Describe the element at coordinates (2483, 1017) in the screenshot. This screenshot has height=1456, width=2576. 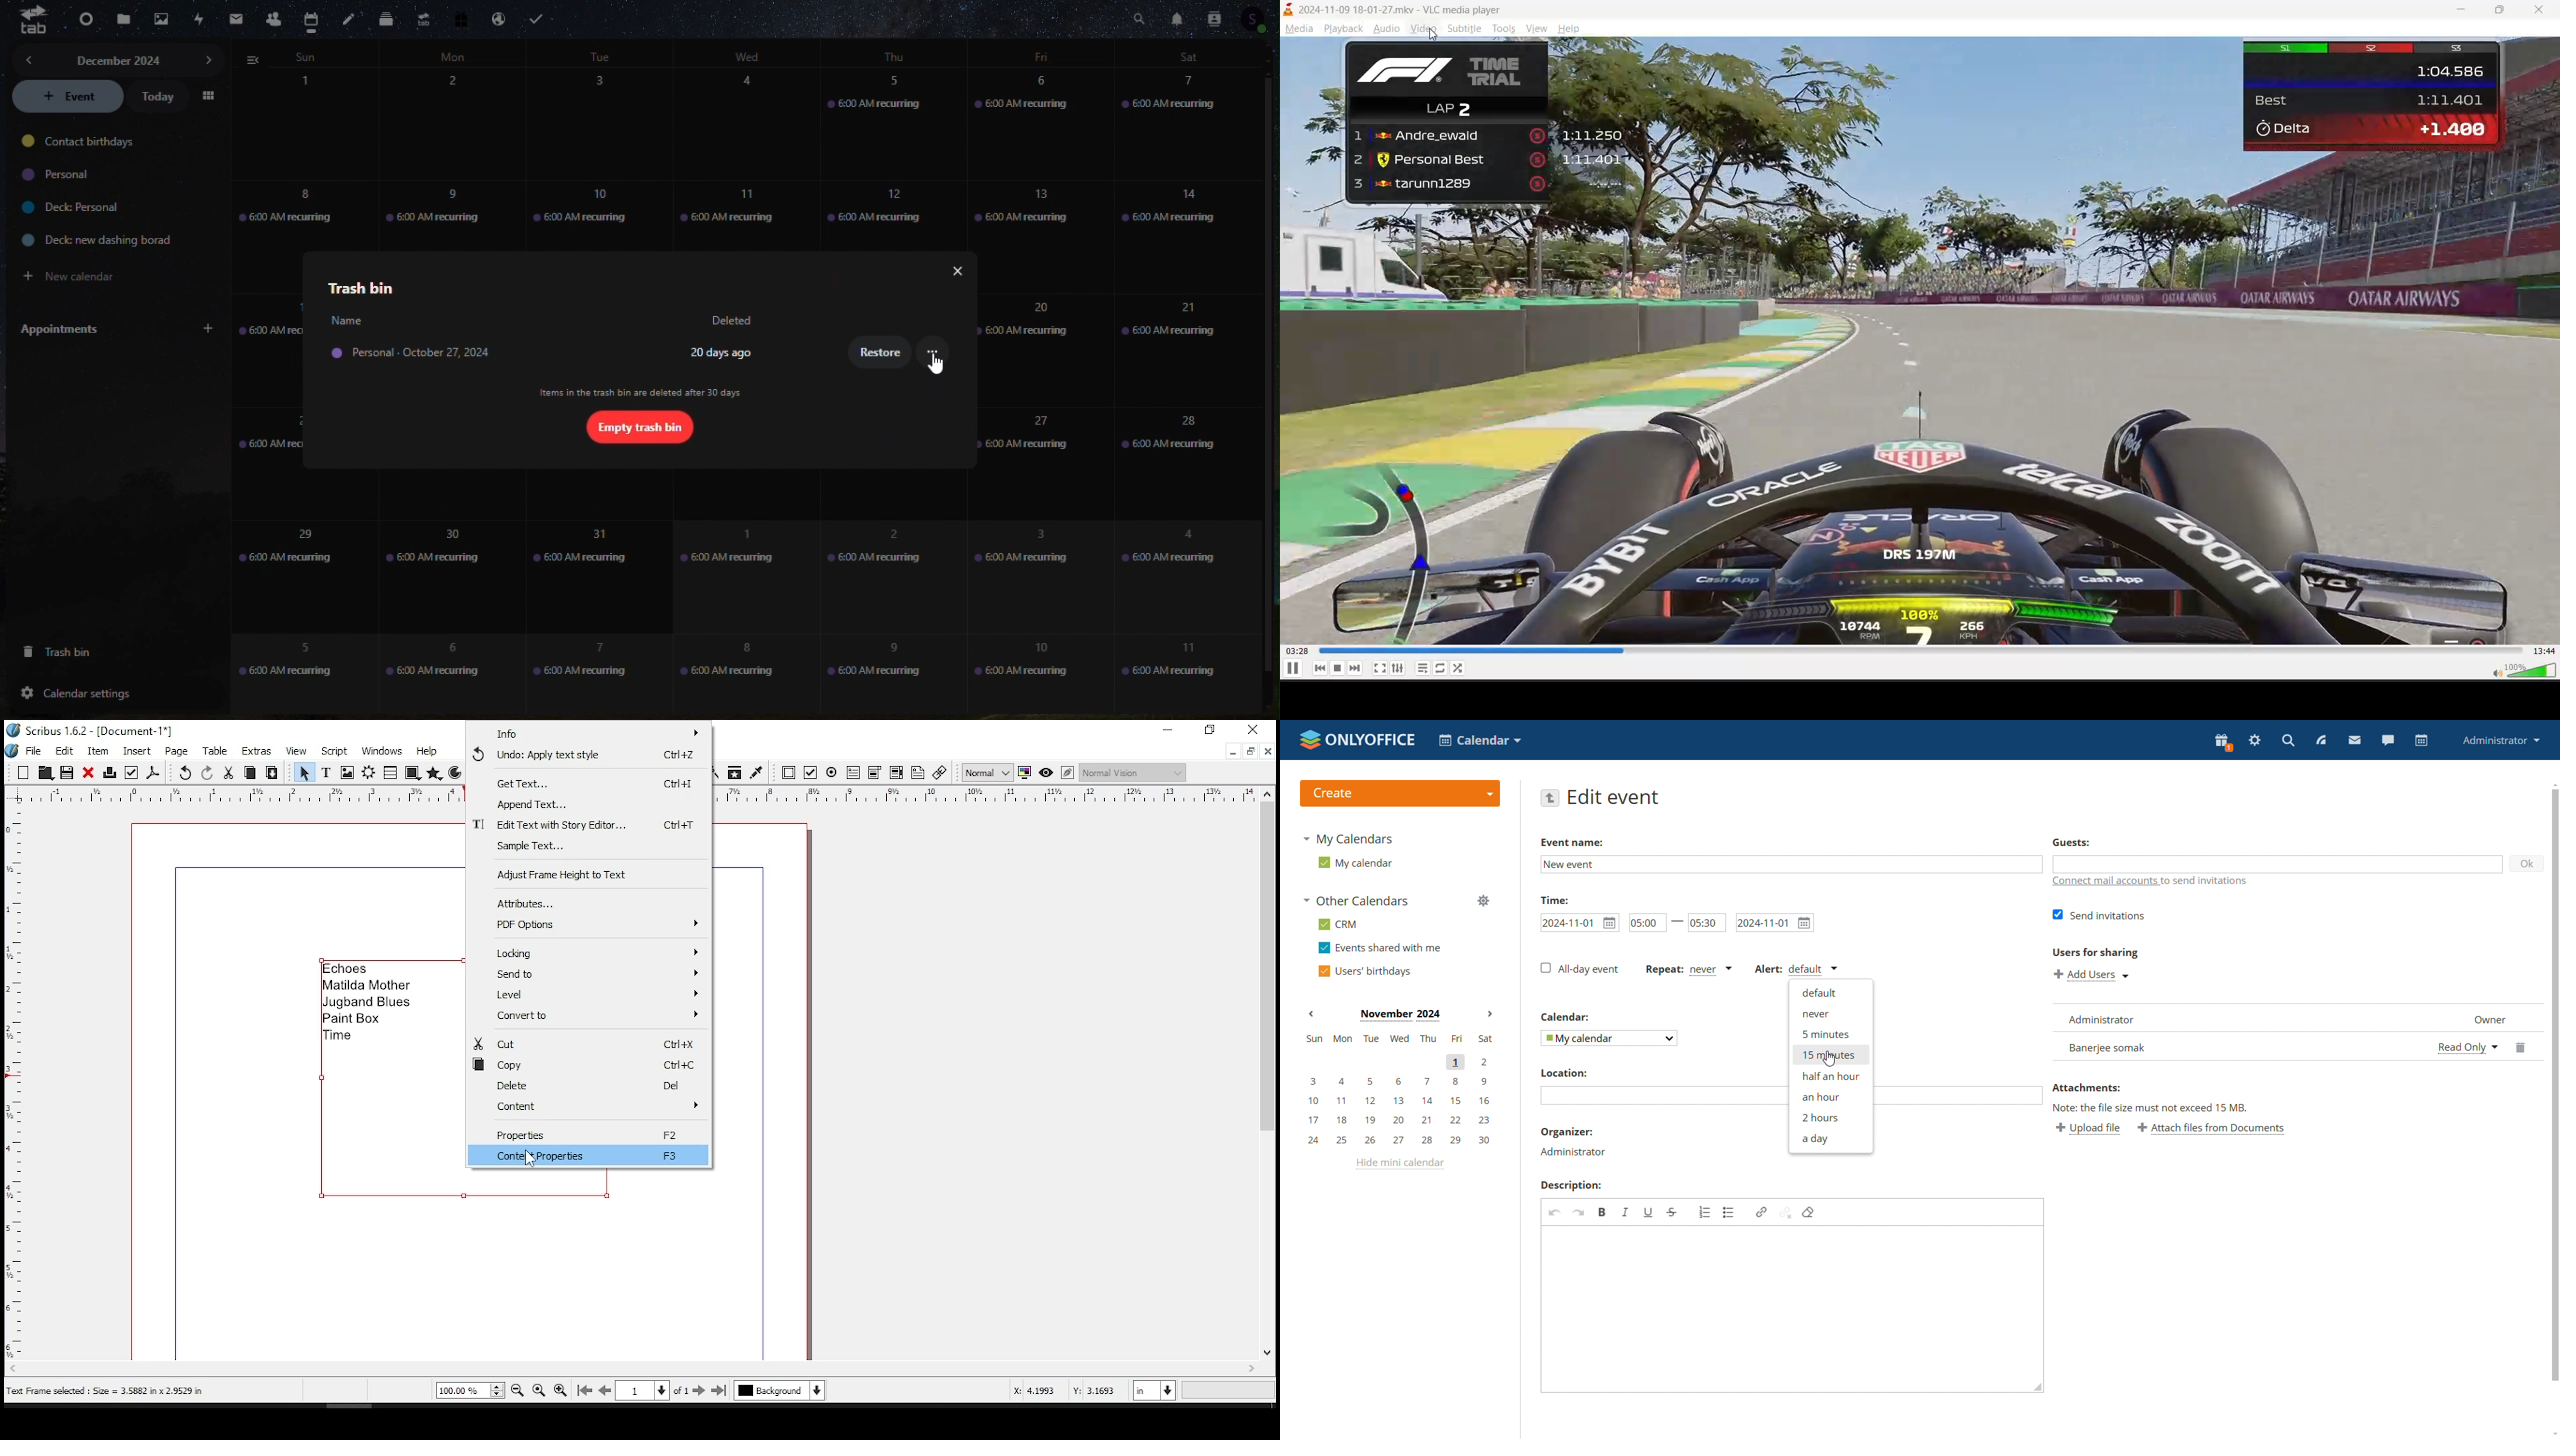
I see `designation` at that location.